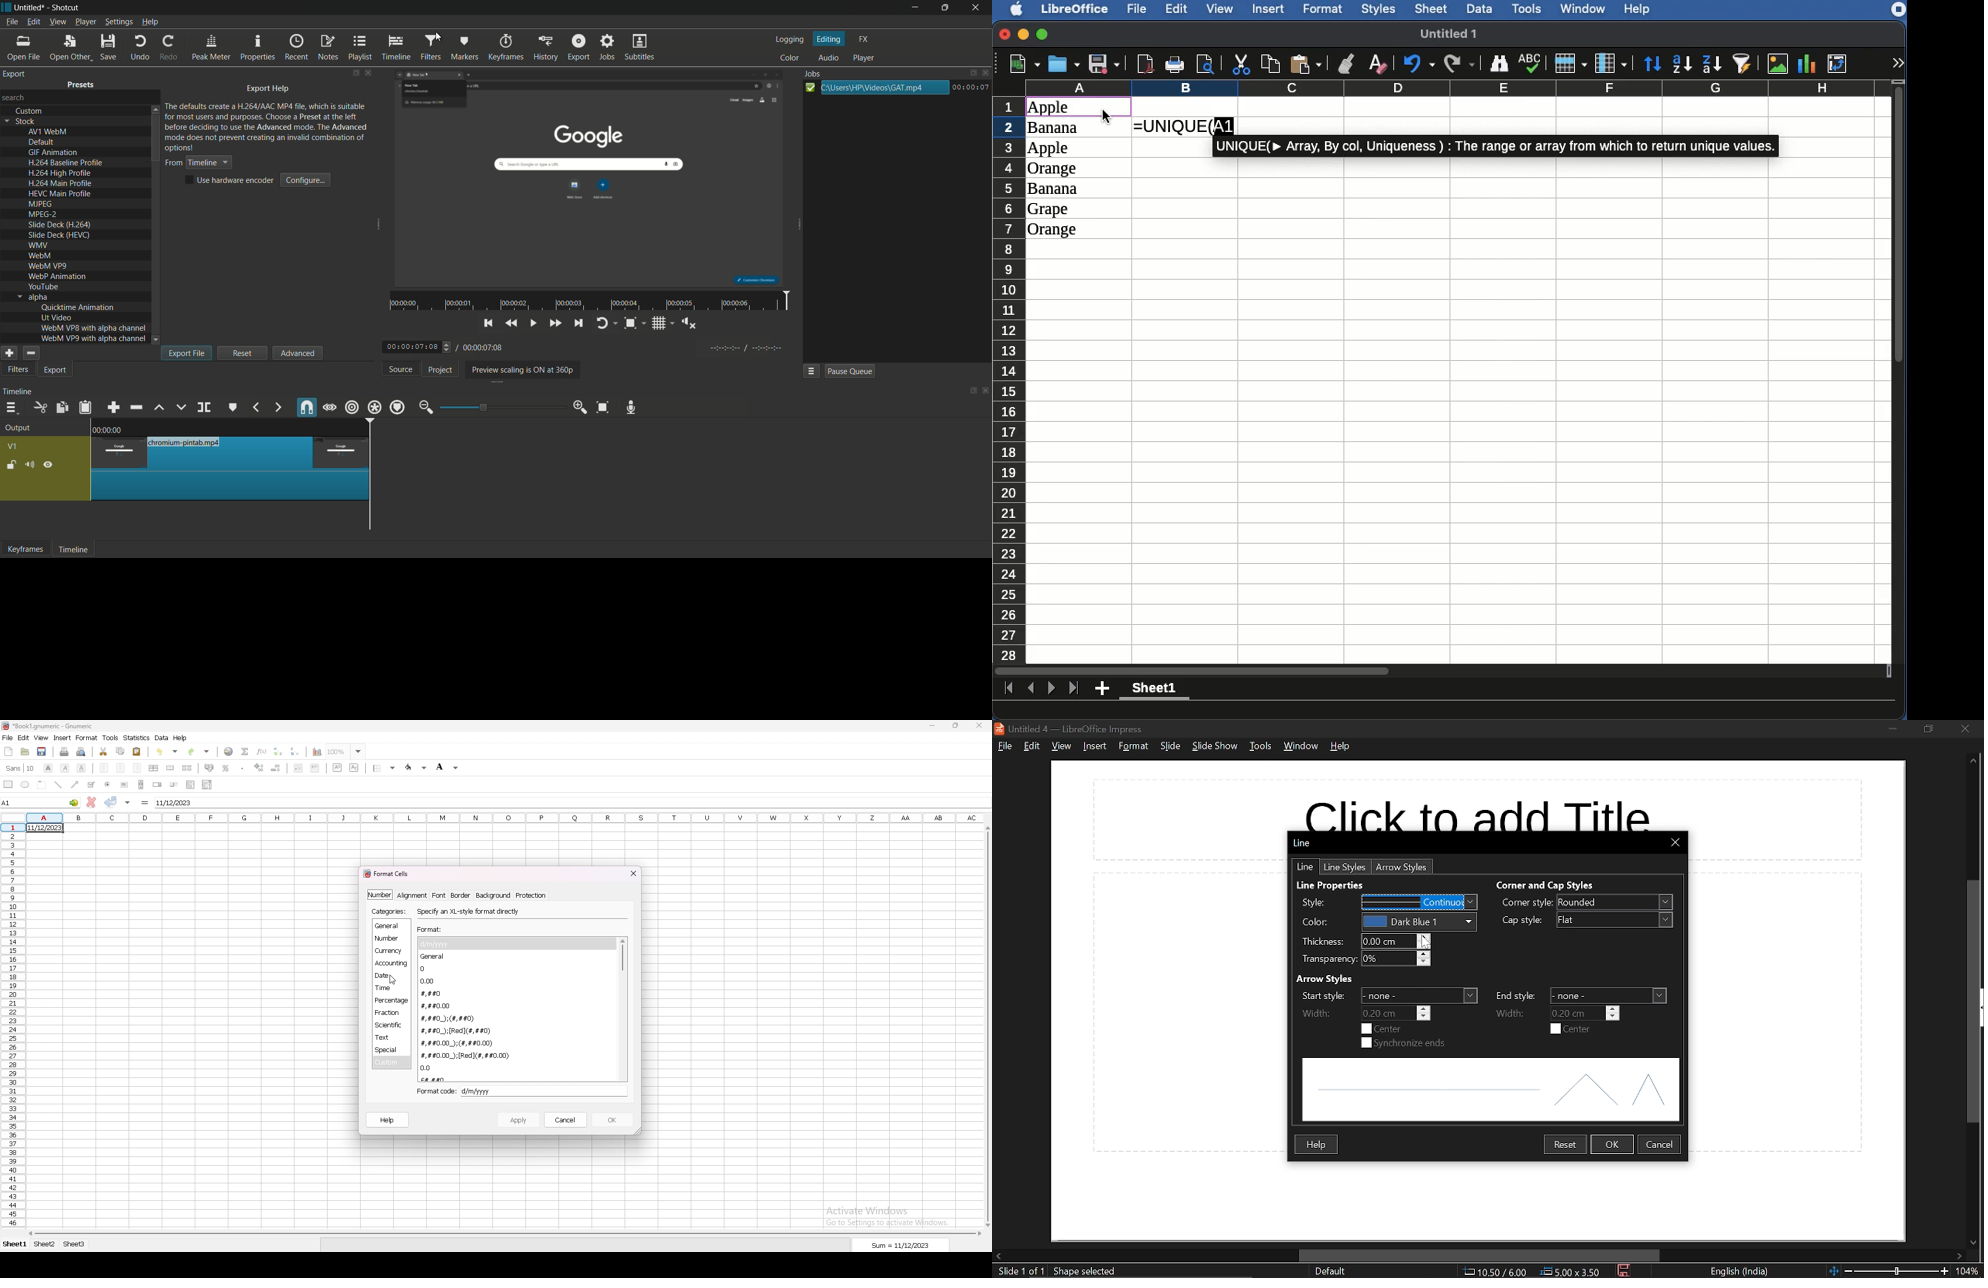 This screenshot has width=1988, height=1288. I want to click on minimize, so click(915, 8).